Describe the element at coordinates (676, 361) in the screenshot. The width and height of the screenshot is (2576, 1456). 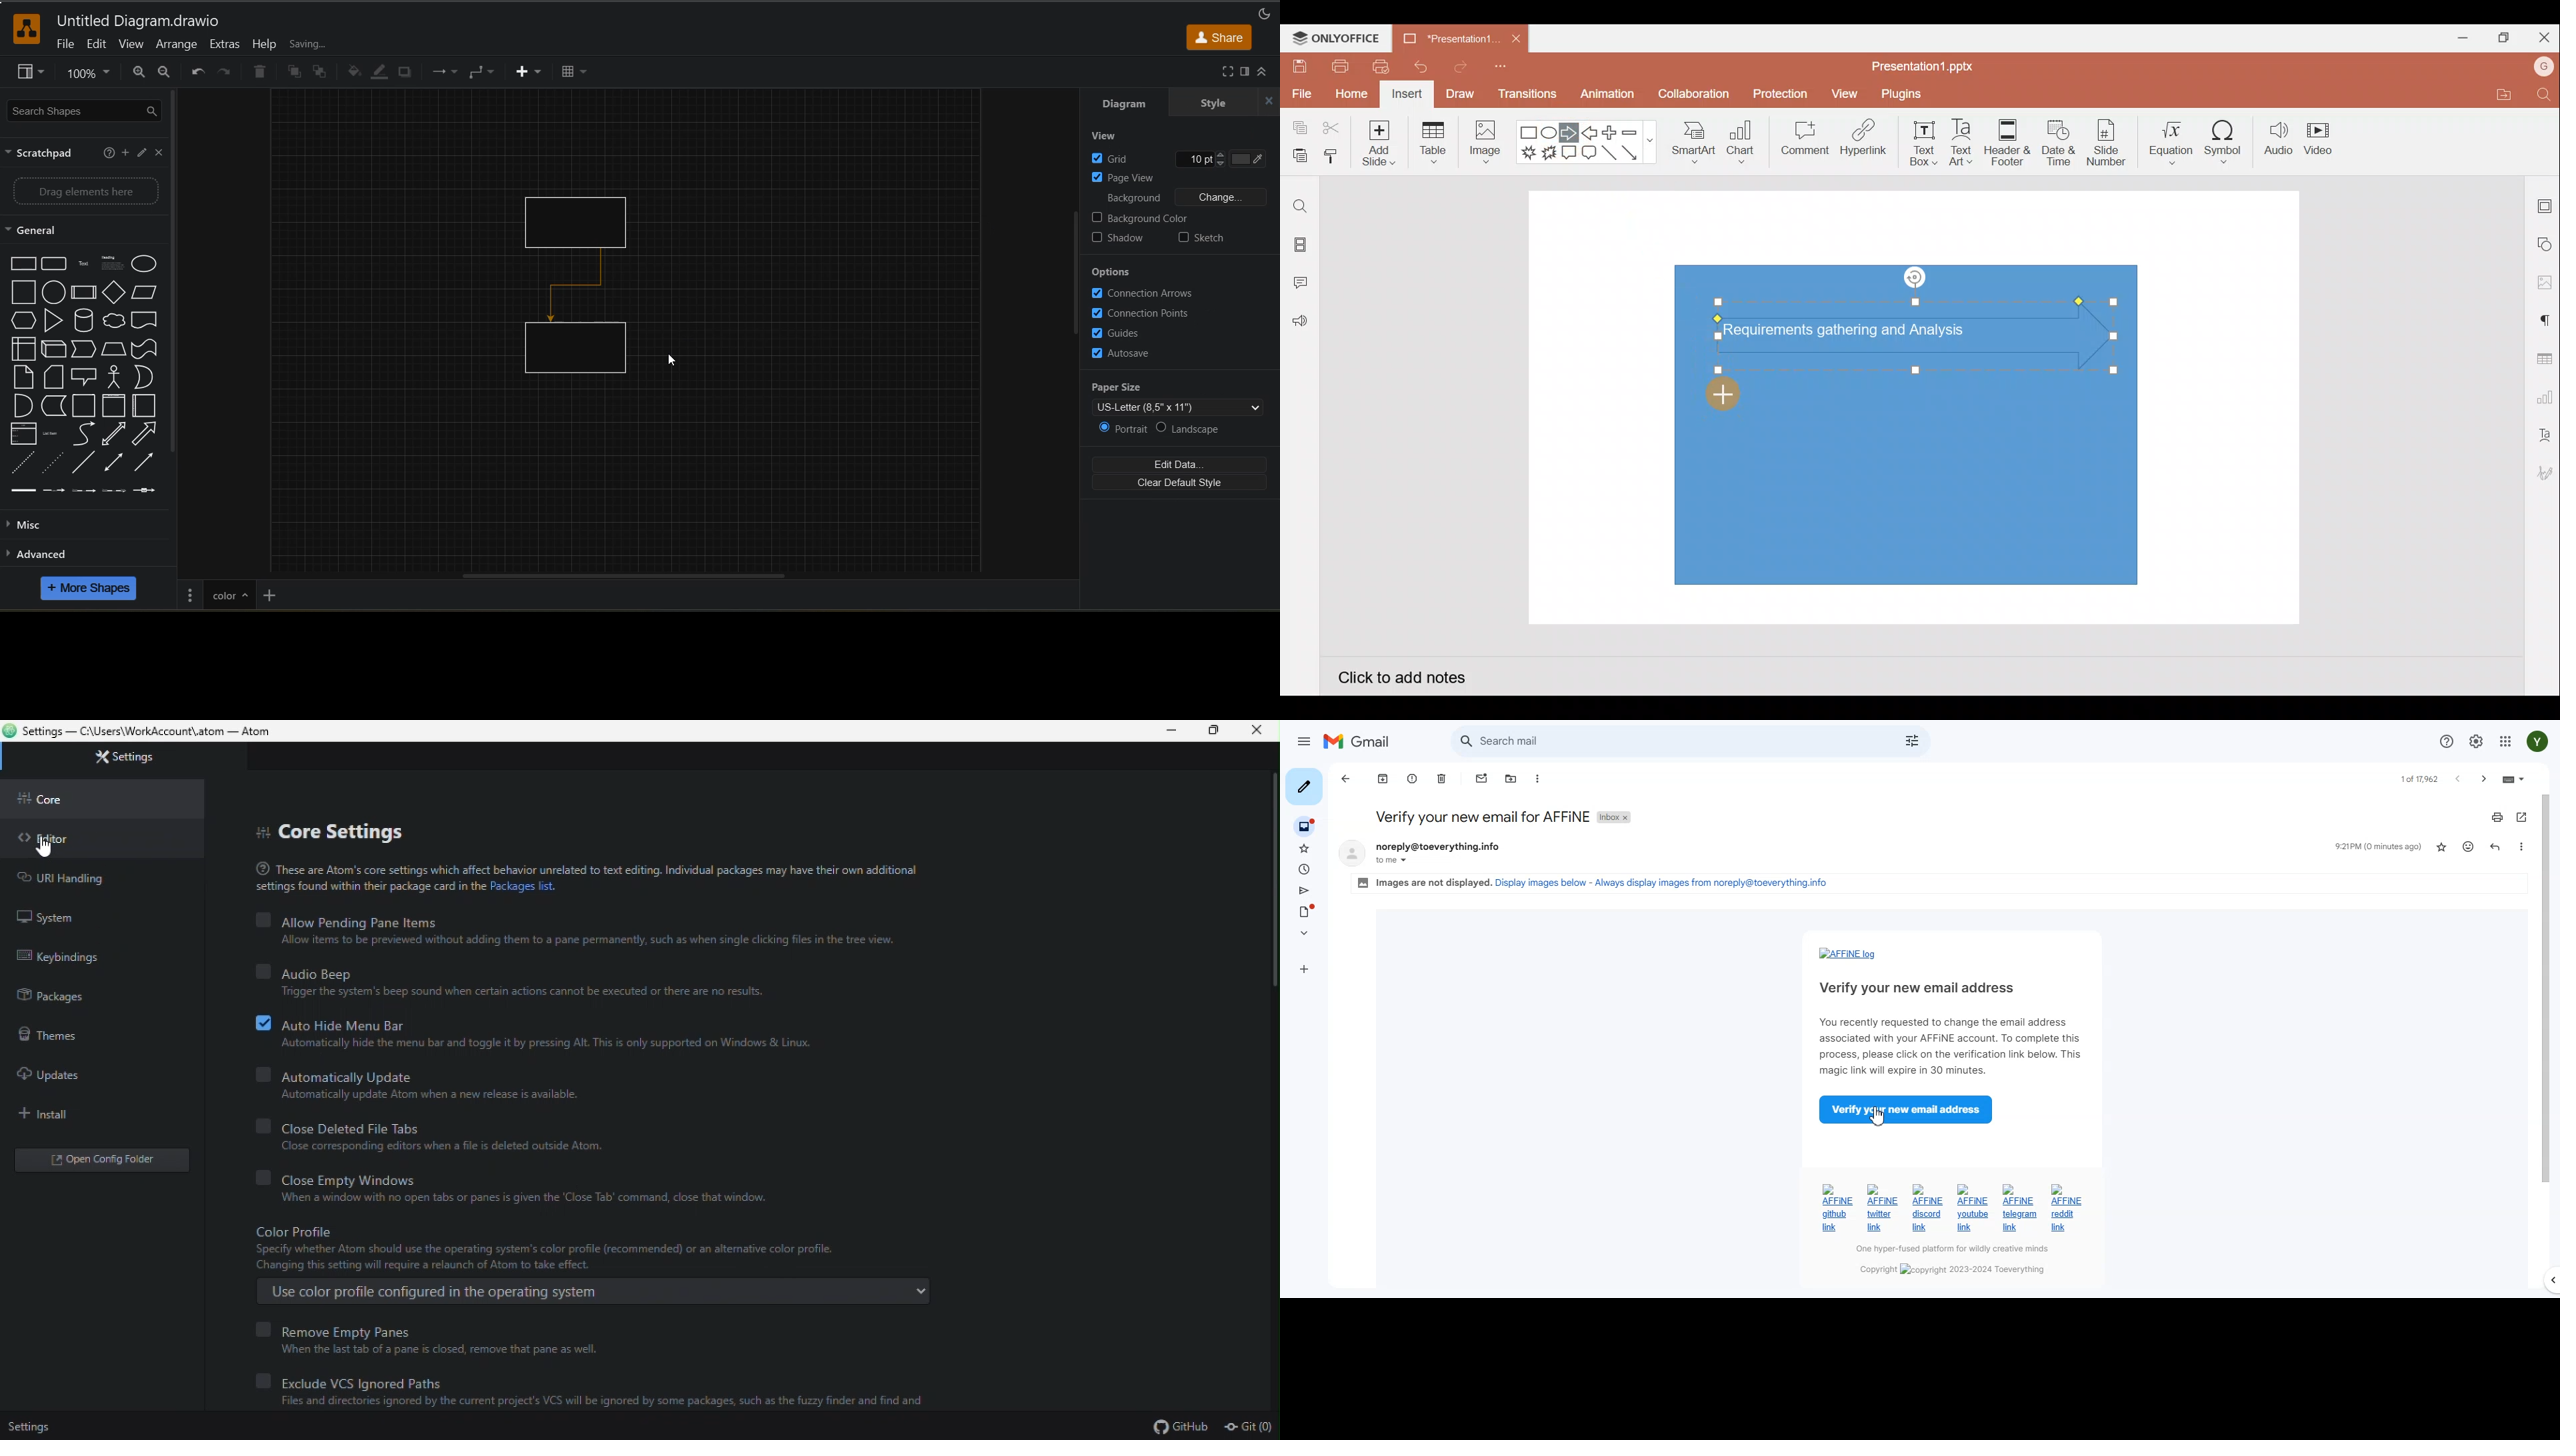
I see `cursor` at that location.